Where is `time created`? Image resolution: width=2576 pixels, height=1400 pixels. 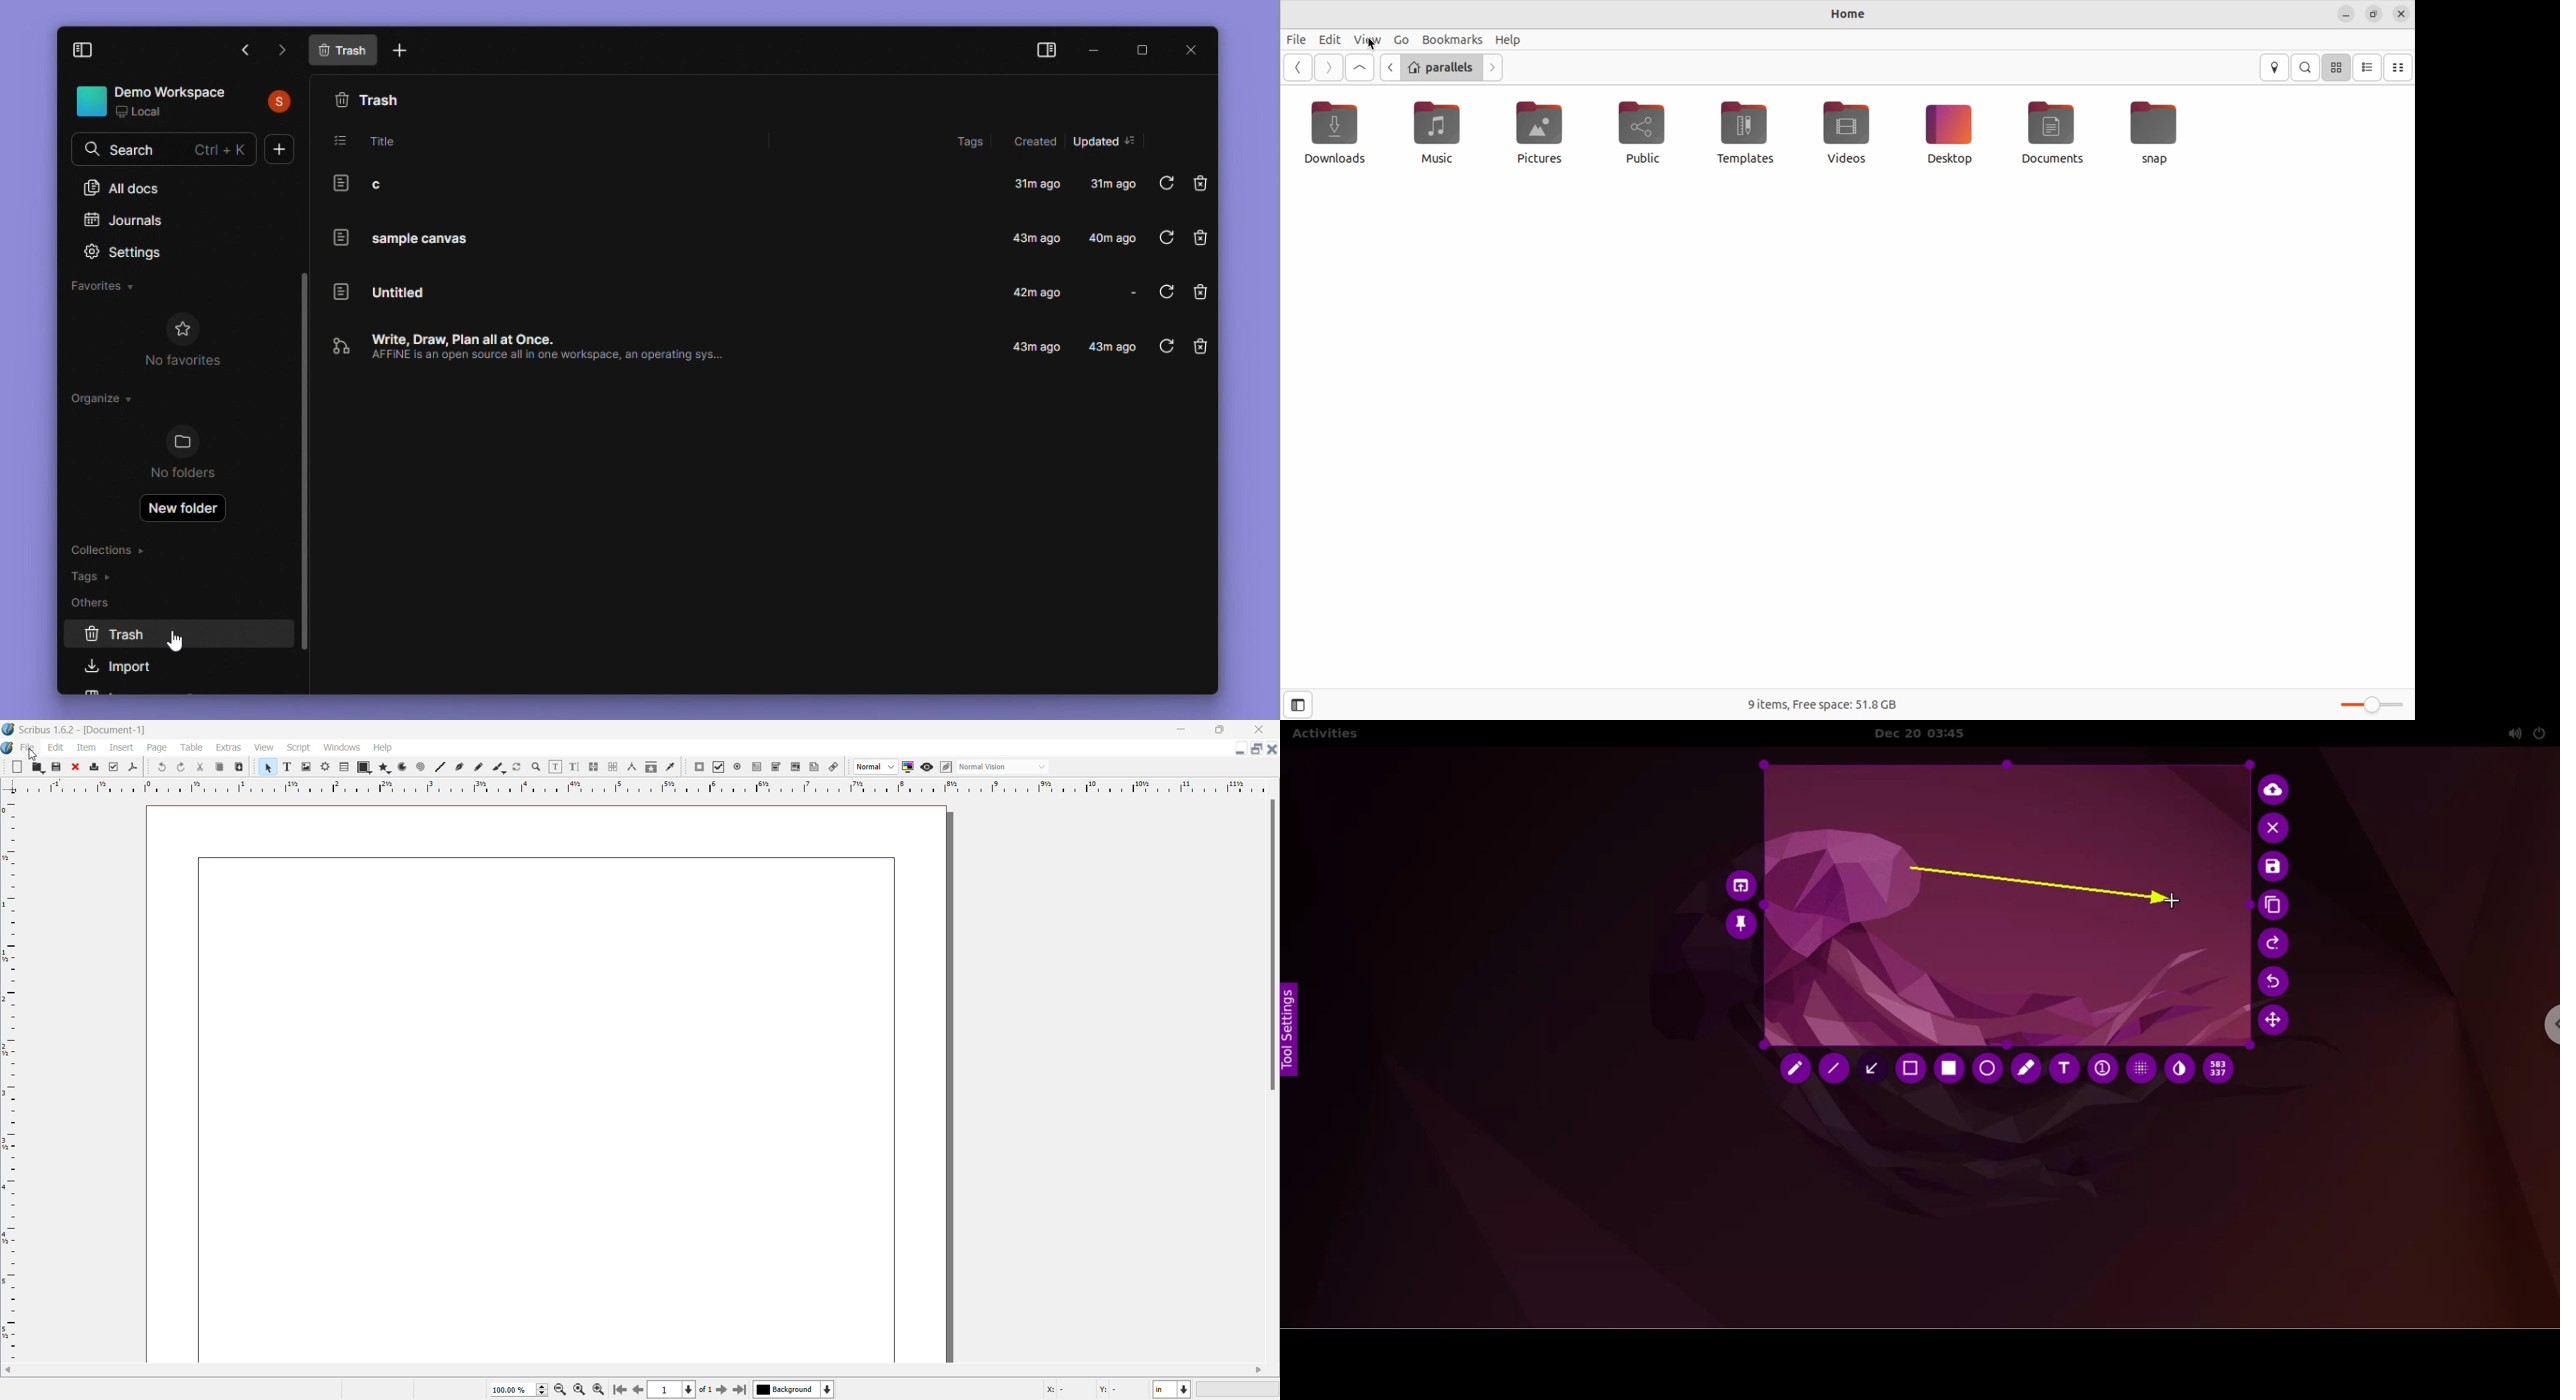 time created is located at coordinates (1039, 239).